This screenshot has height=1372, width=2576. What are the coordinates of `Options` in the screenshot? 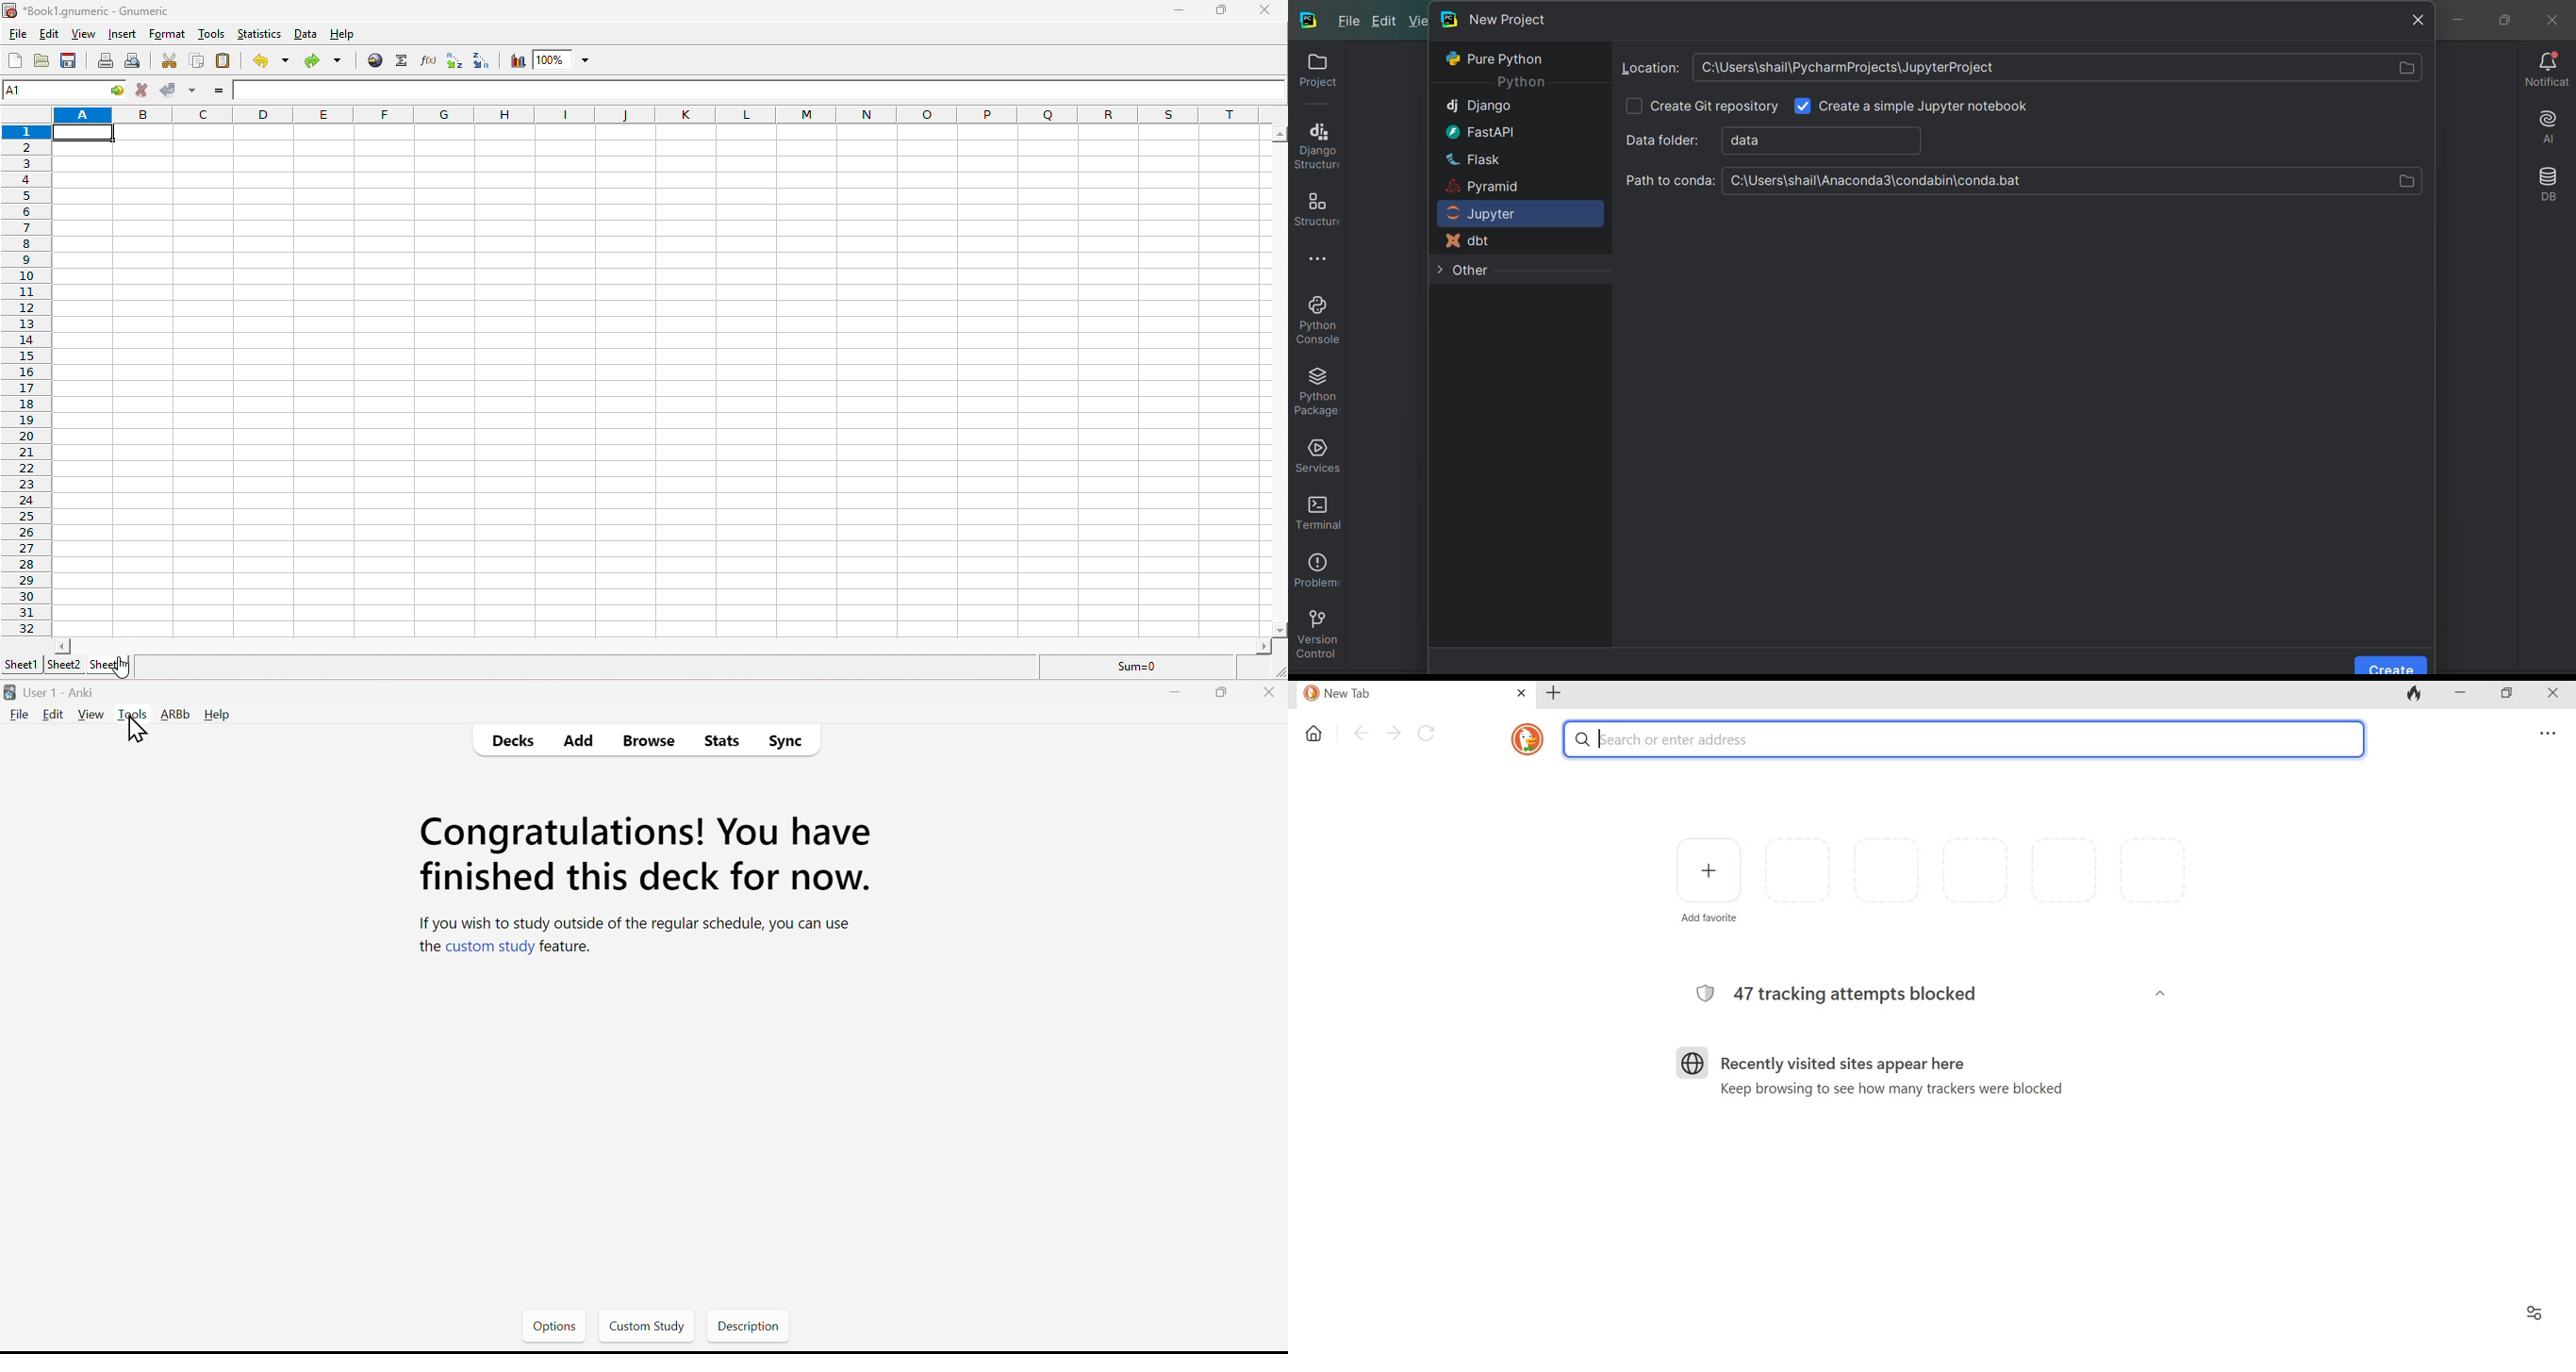 It's located at (555, 1326).